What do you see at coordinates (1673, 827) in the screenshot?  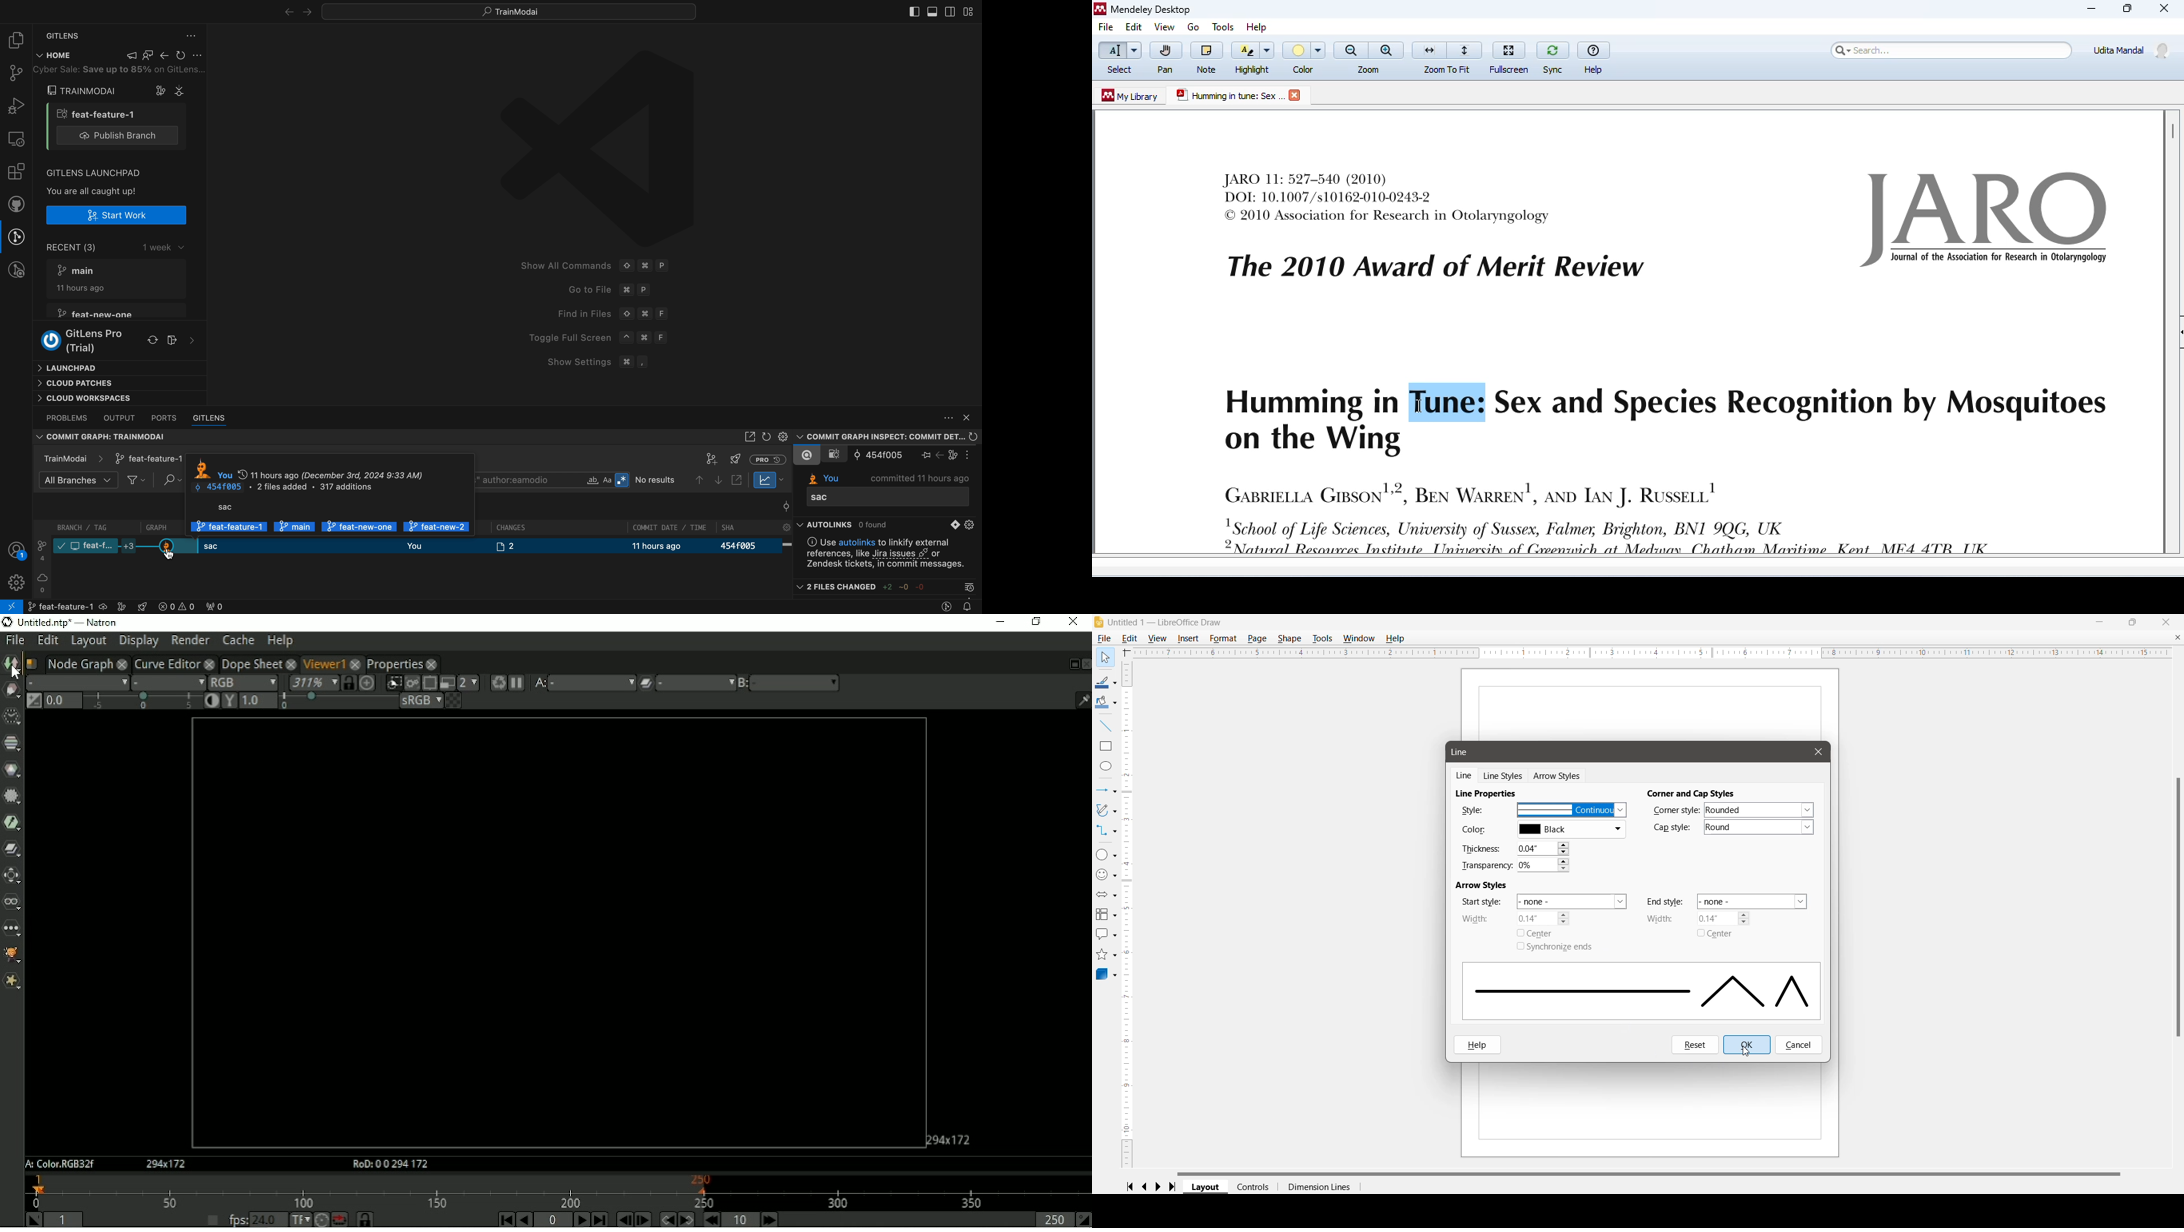 I see `Cap Style` at bounding box center [1673, 827].